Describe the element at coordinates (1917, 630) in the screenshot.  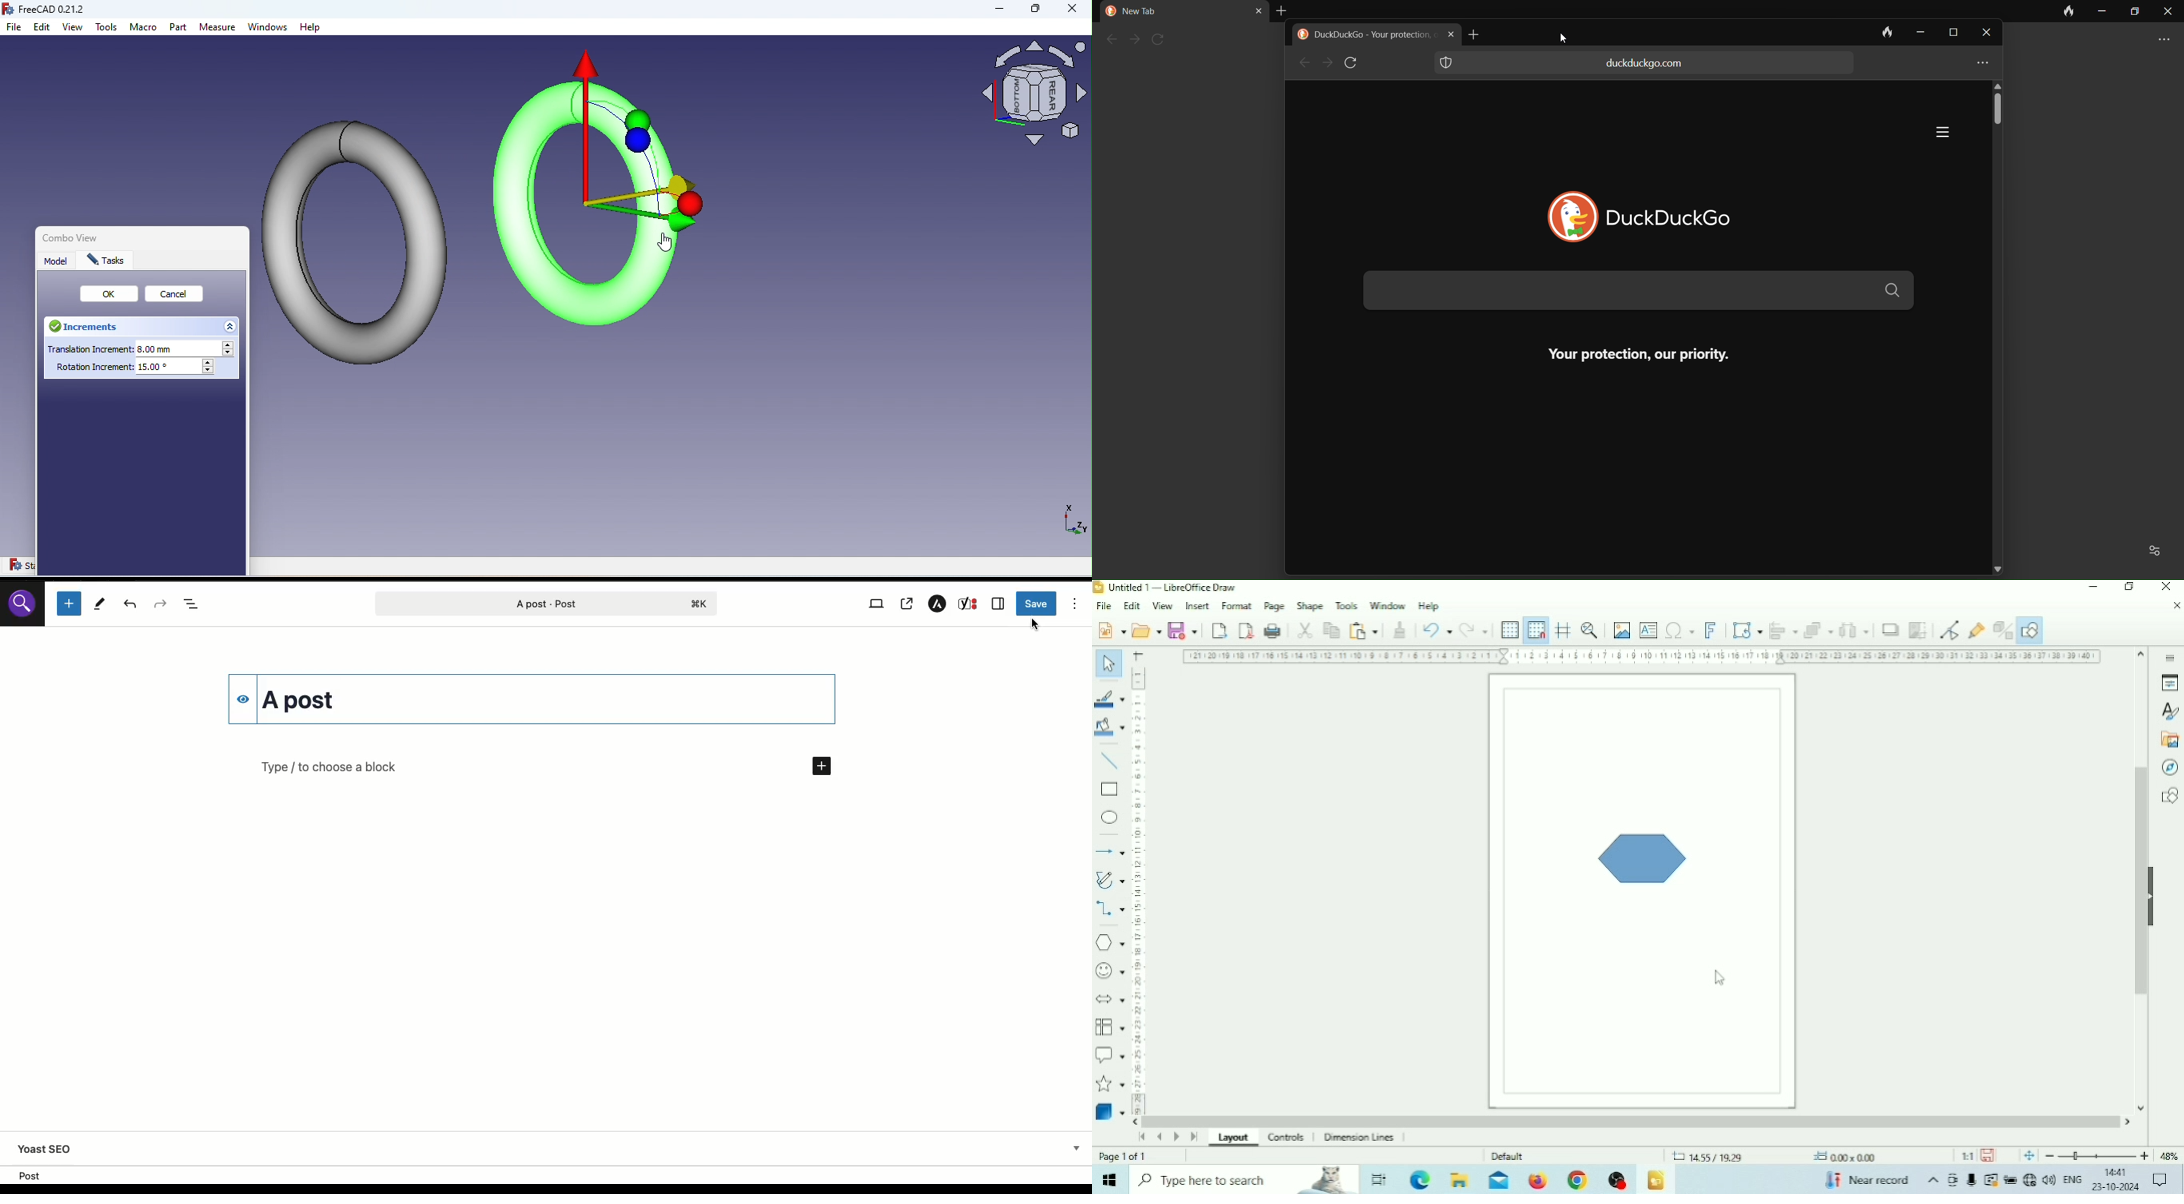
I see `Crop Image` at that location.